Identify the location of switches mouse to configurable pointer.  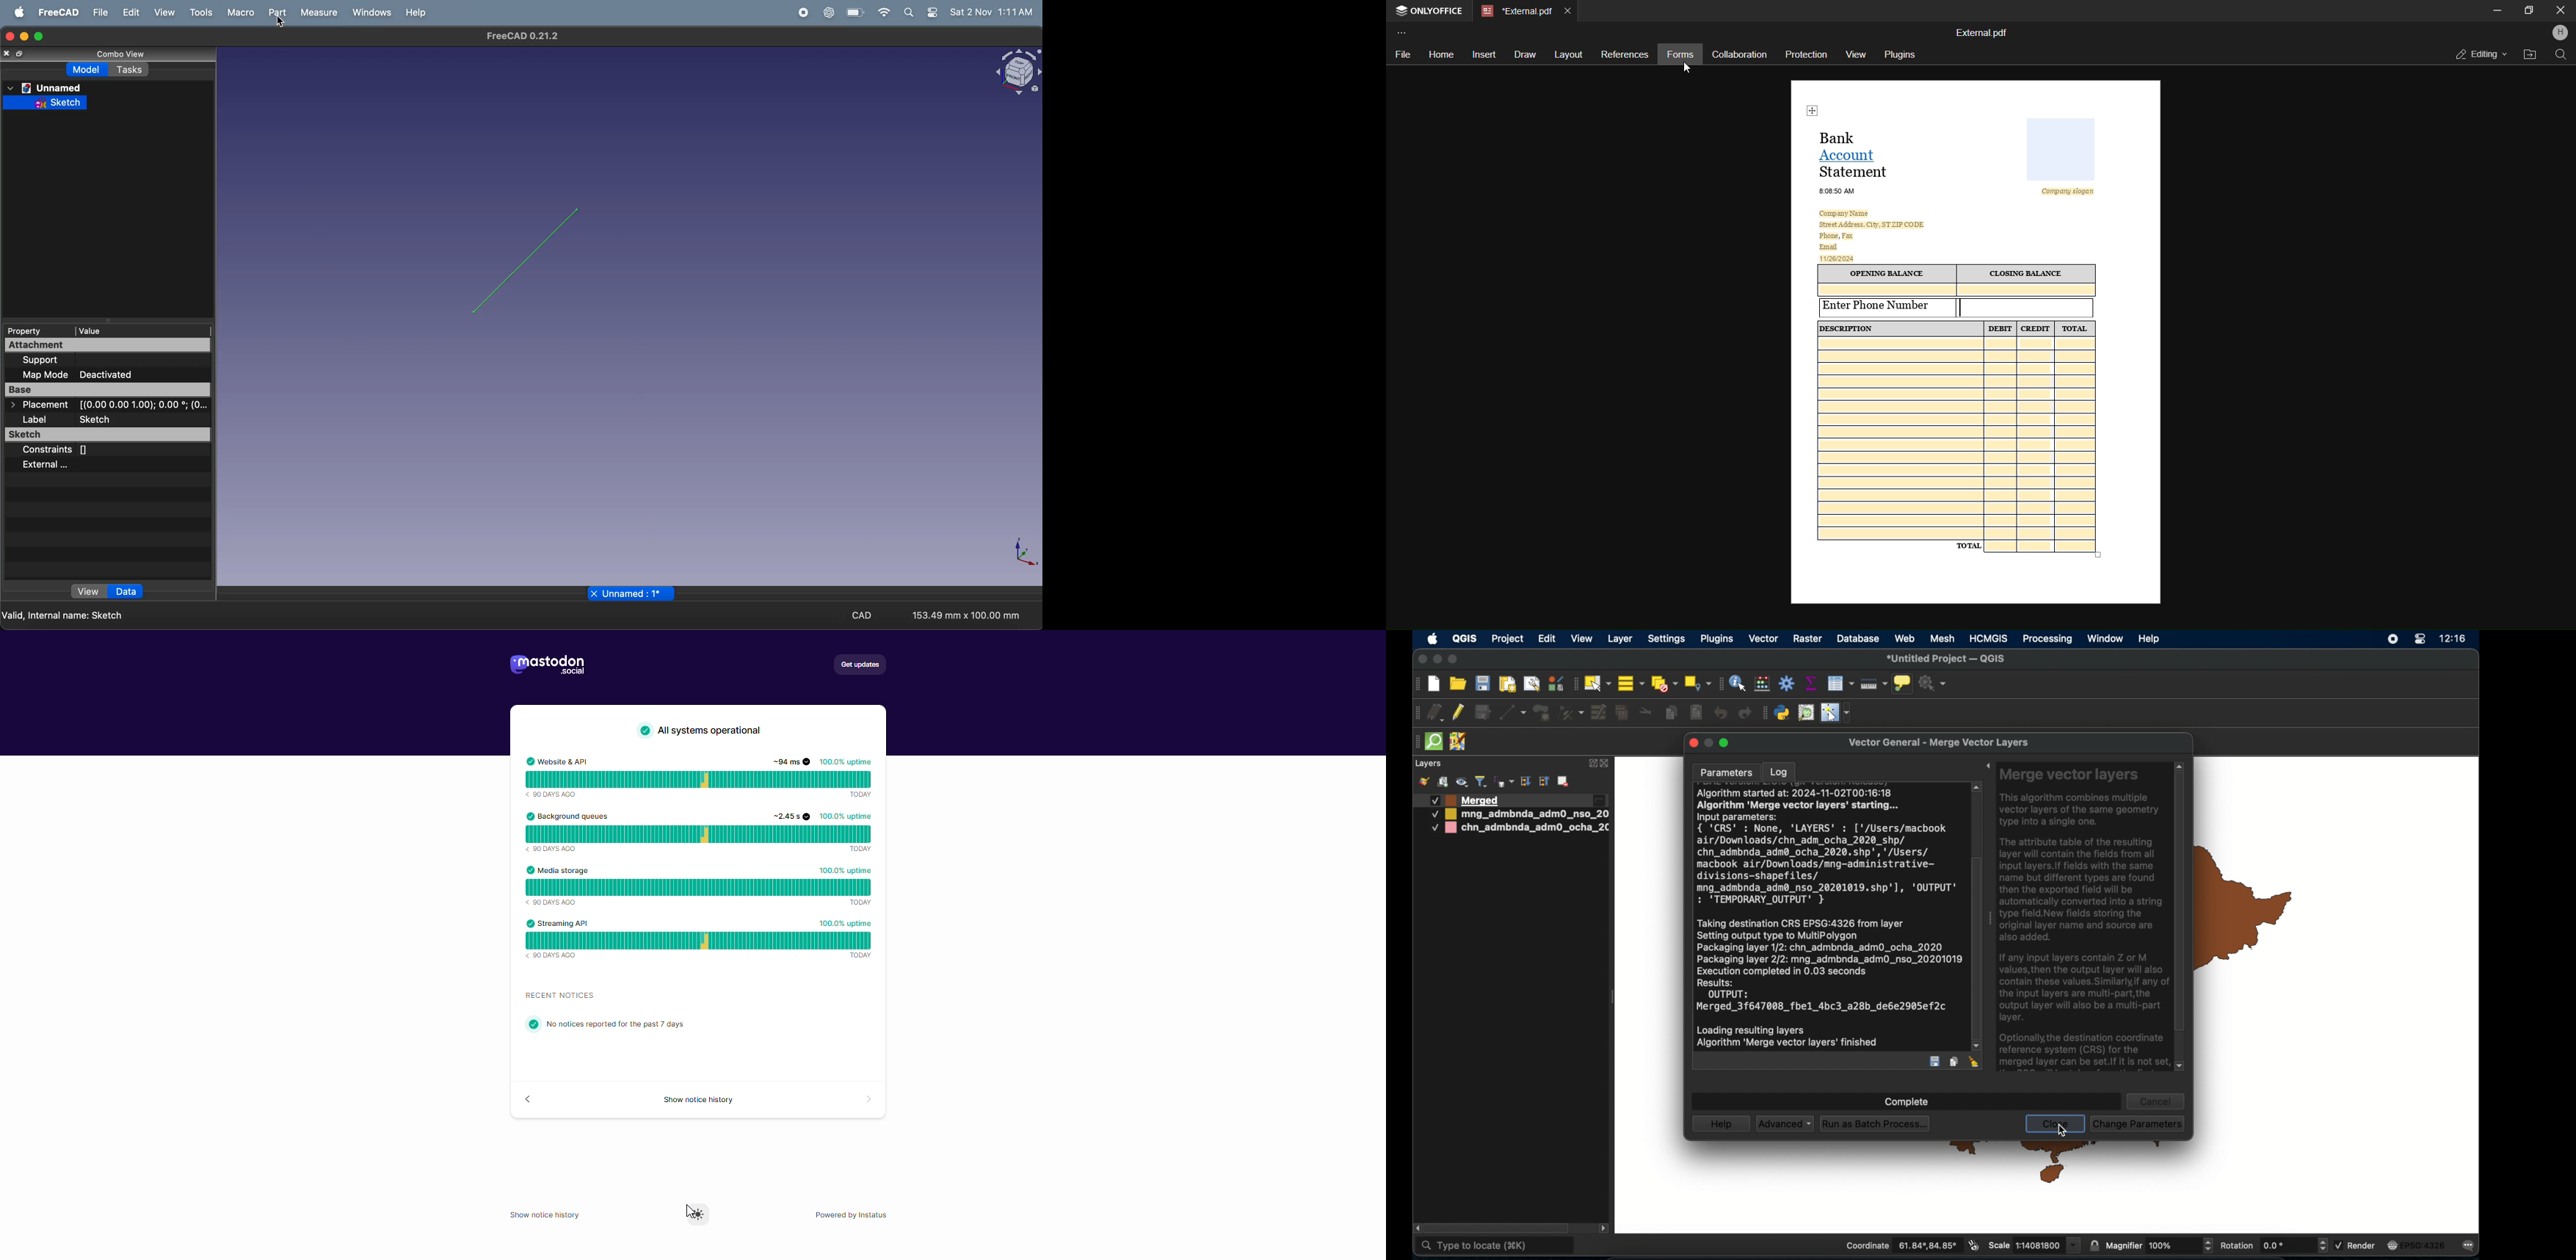
(1837, 713).